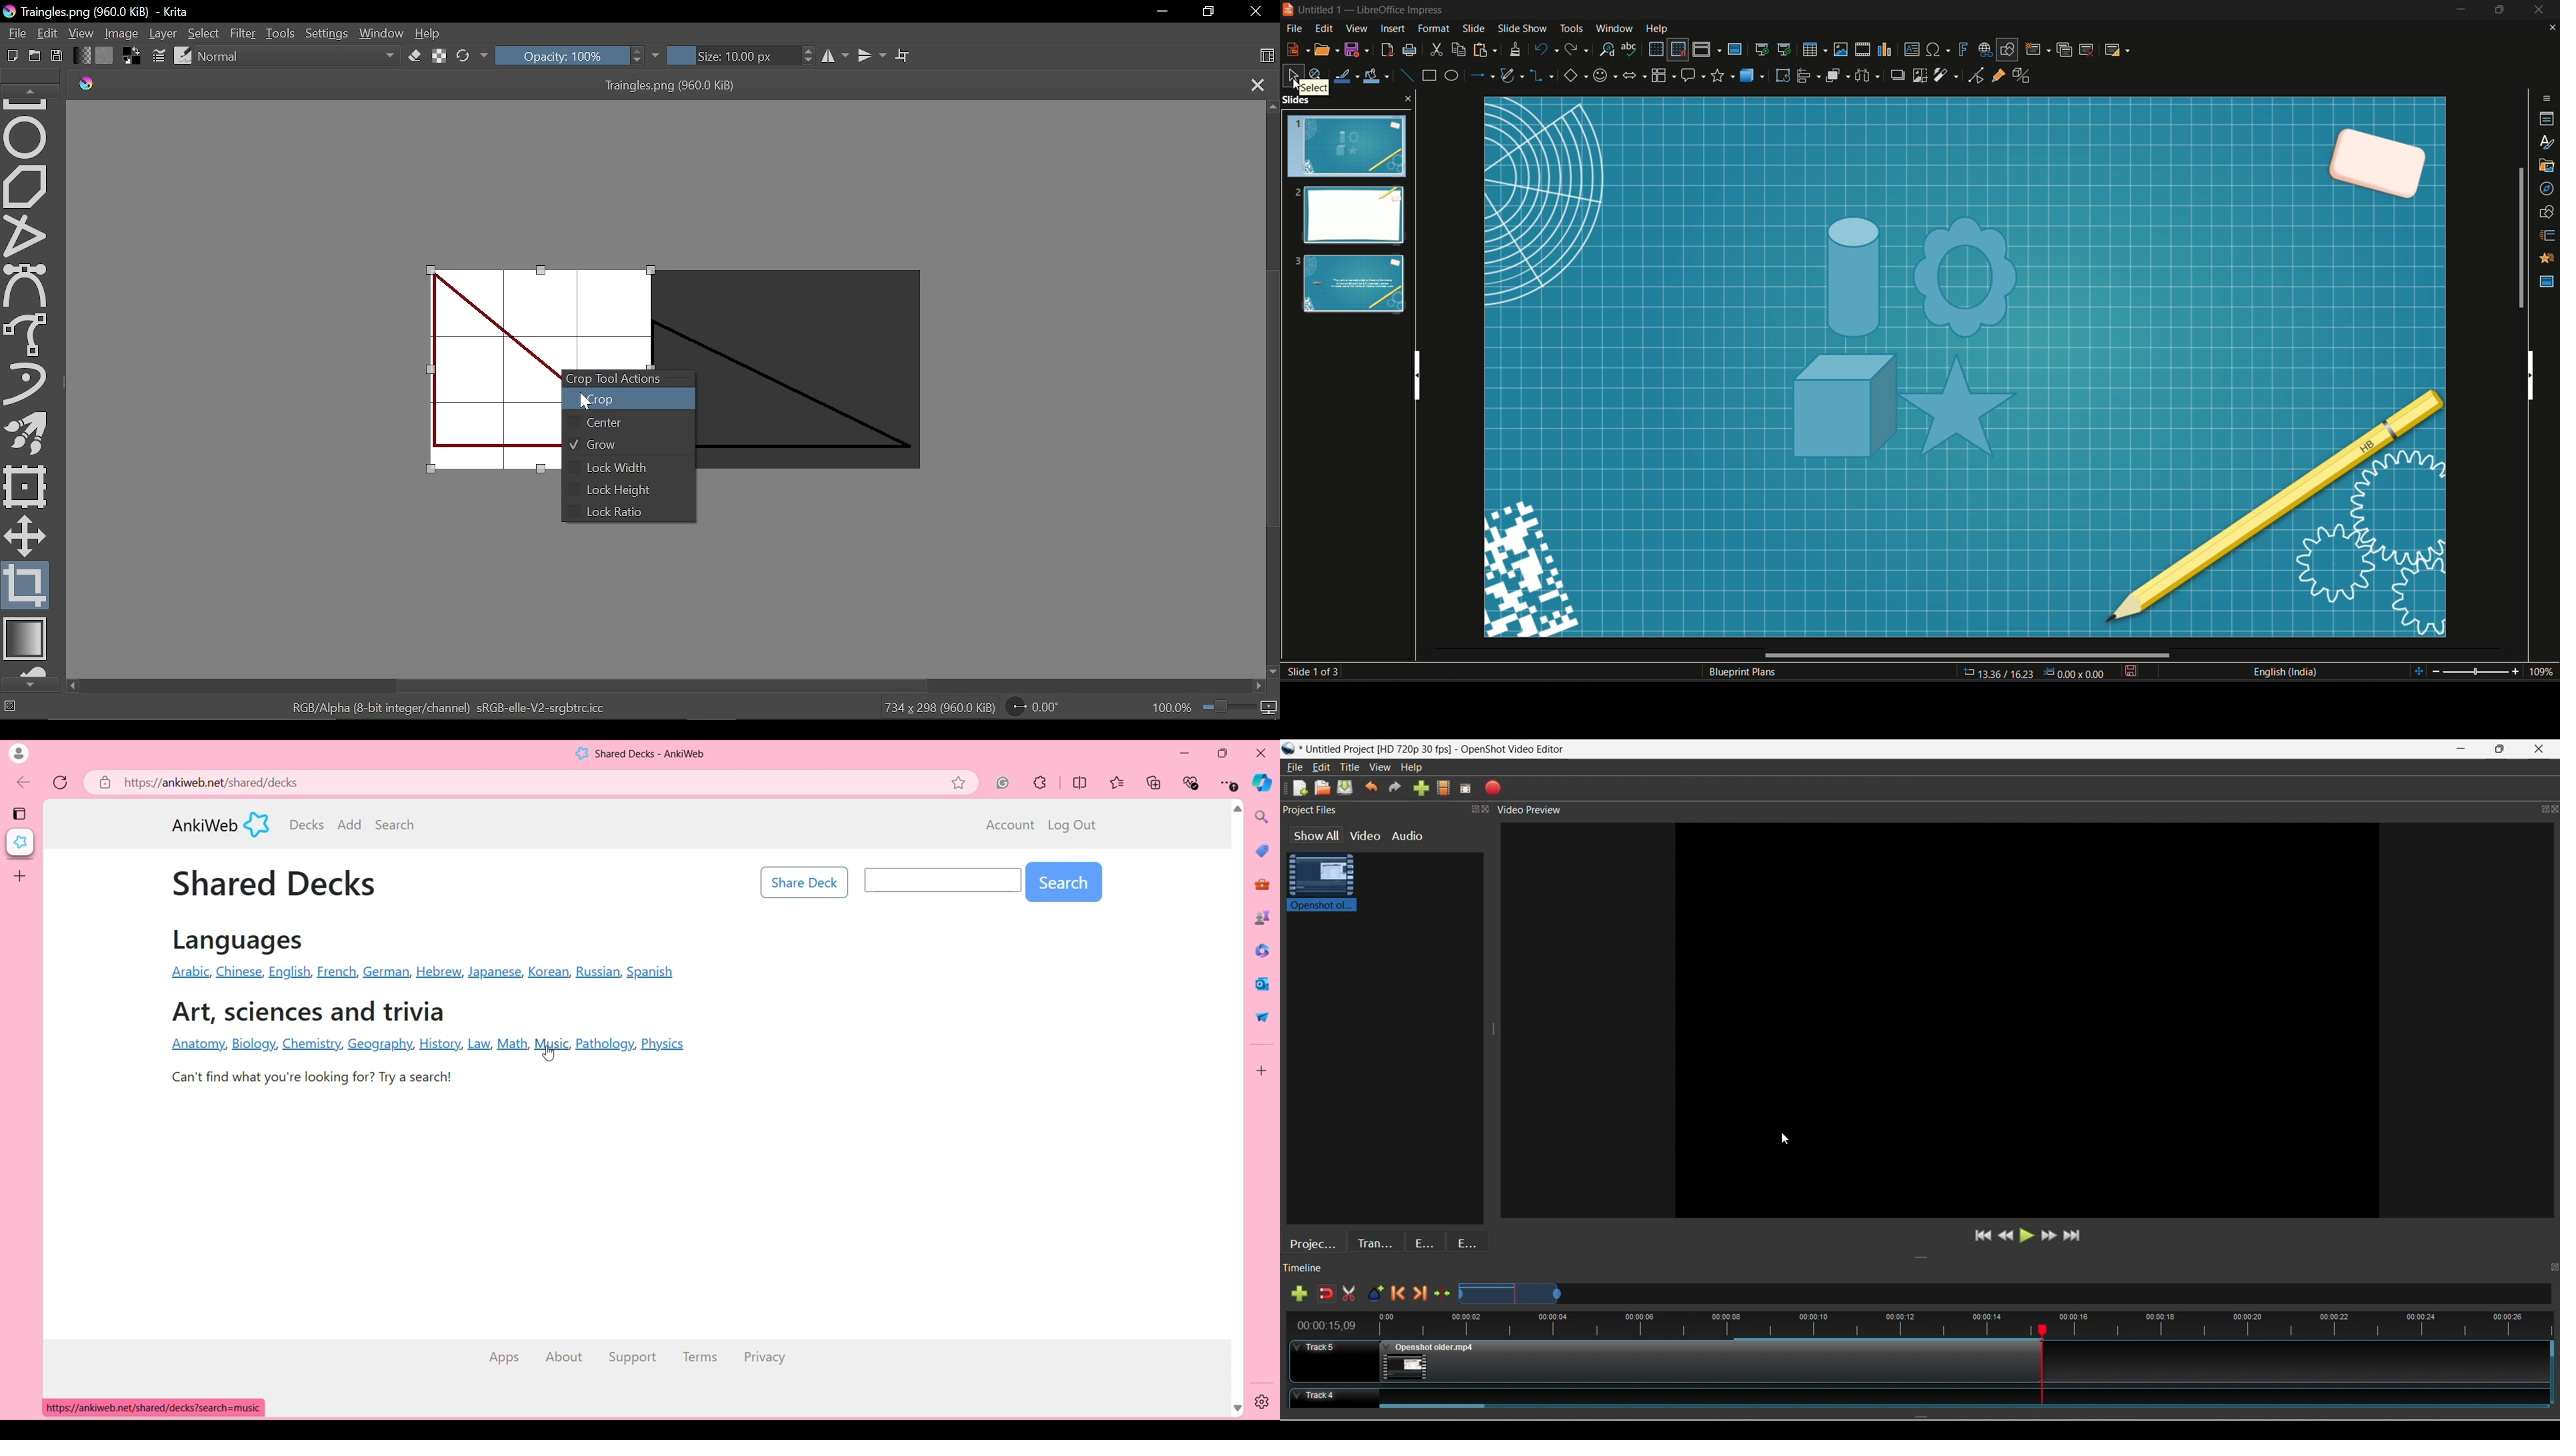  I want to click on Jump to end, so click(2071, 1235).